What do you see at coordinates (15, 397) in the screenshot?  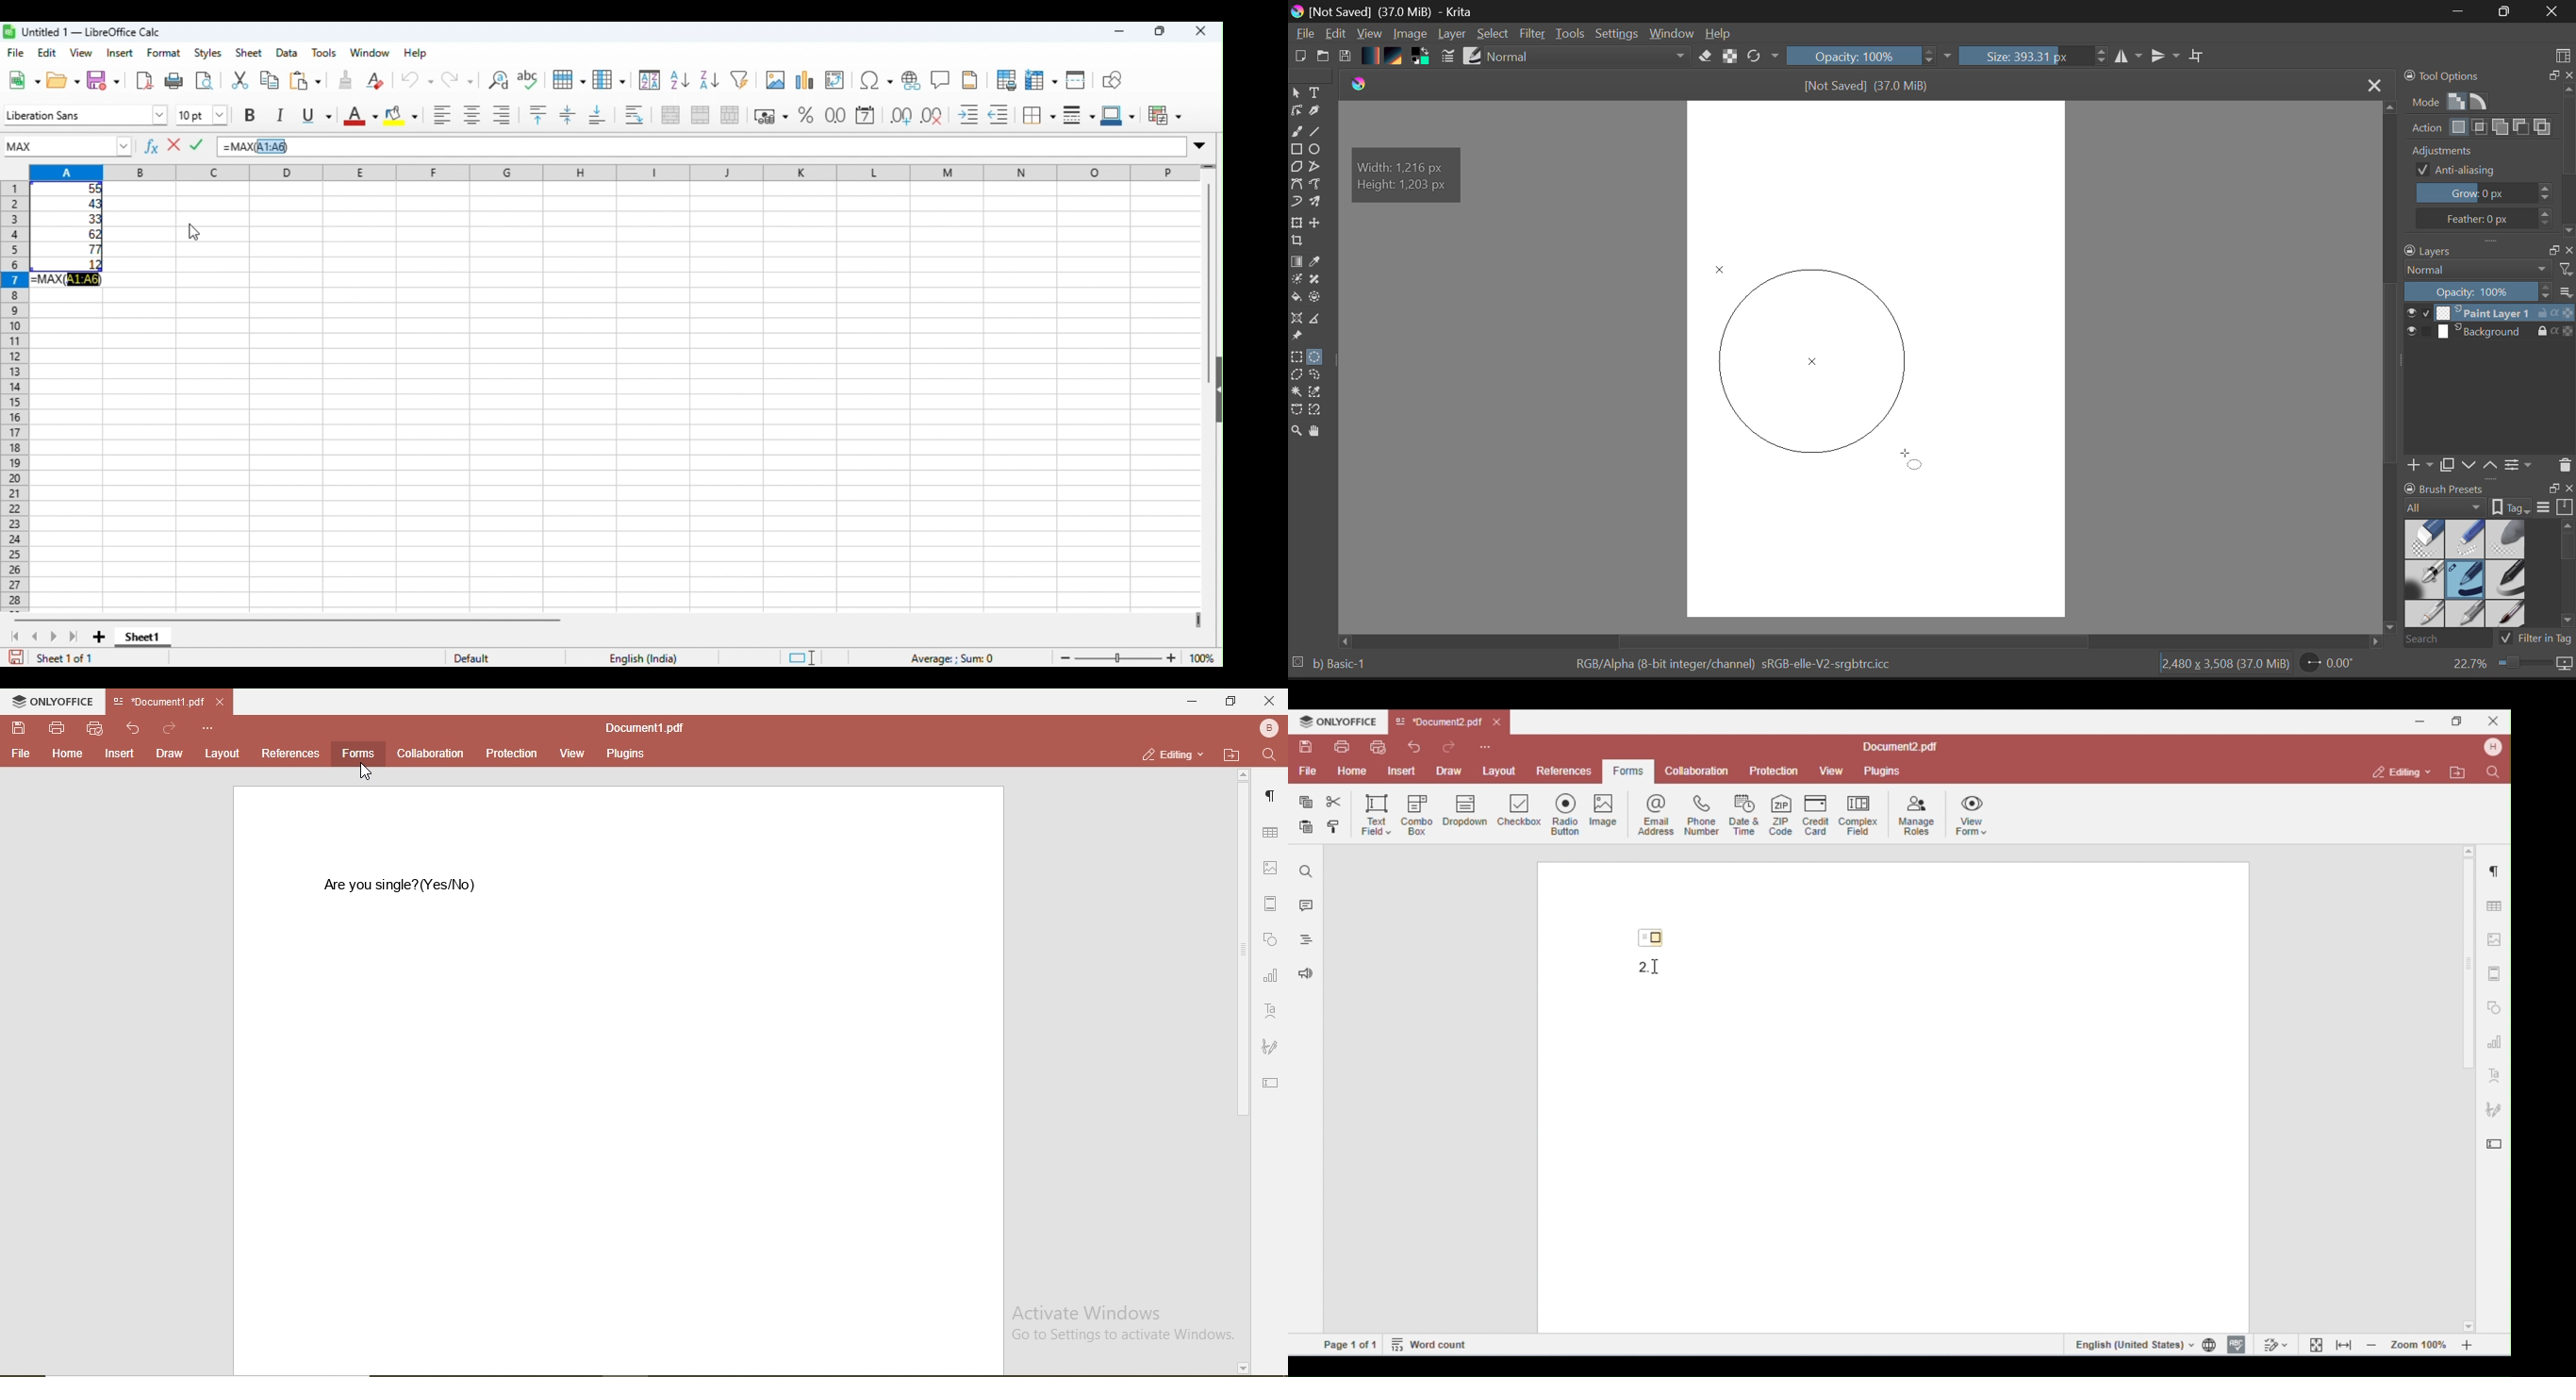 I see `row numbers` at bounding box center [15, 397].